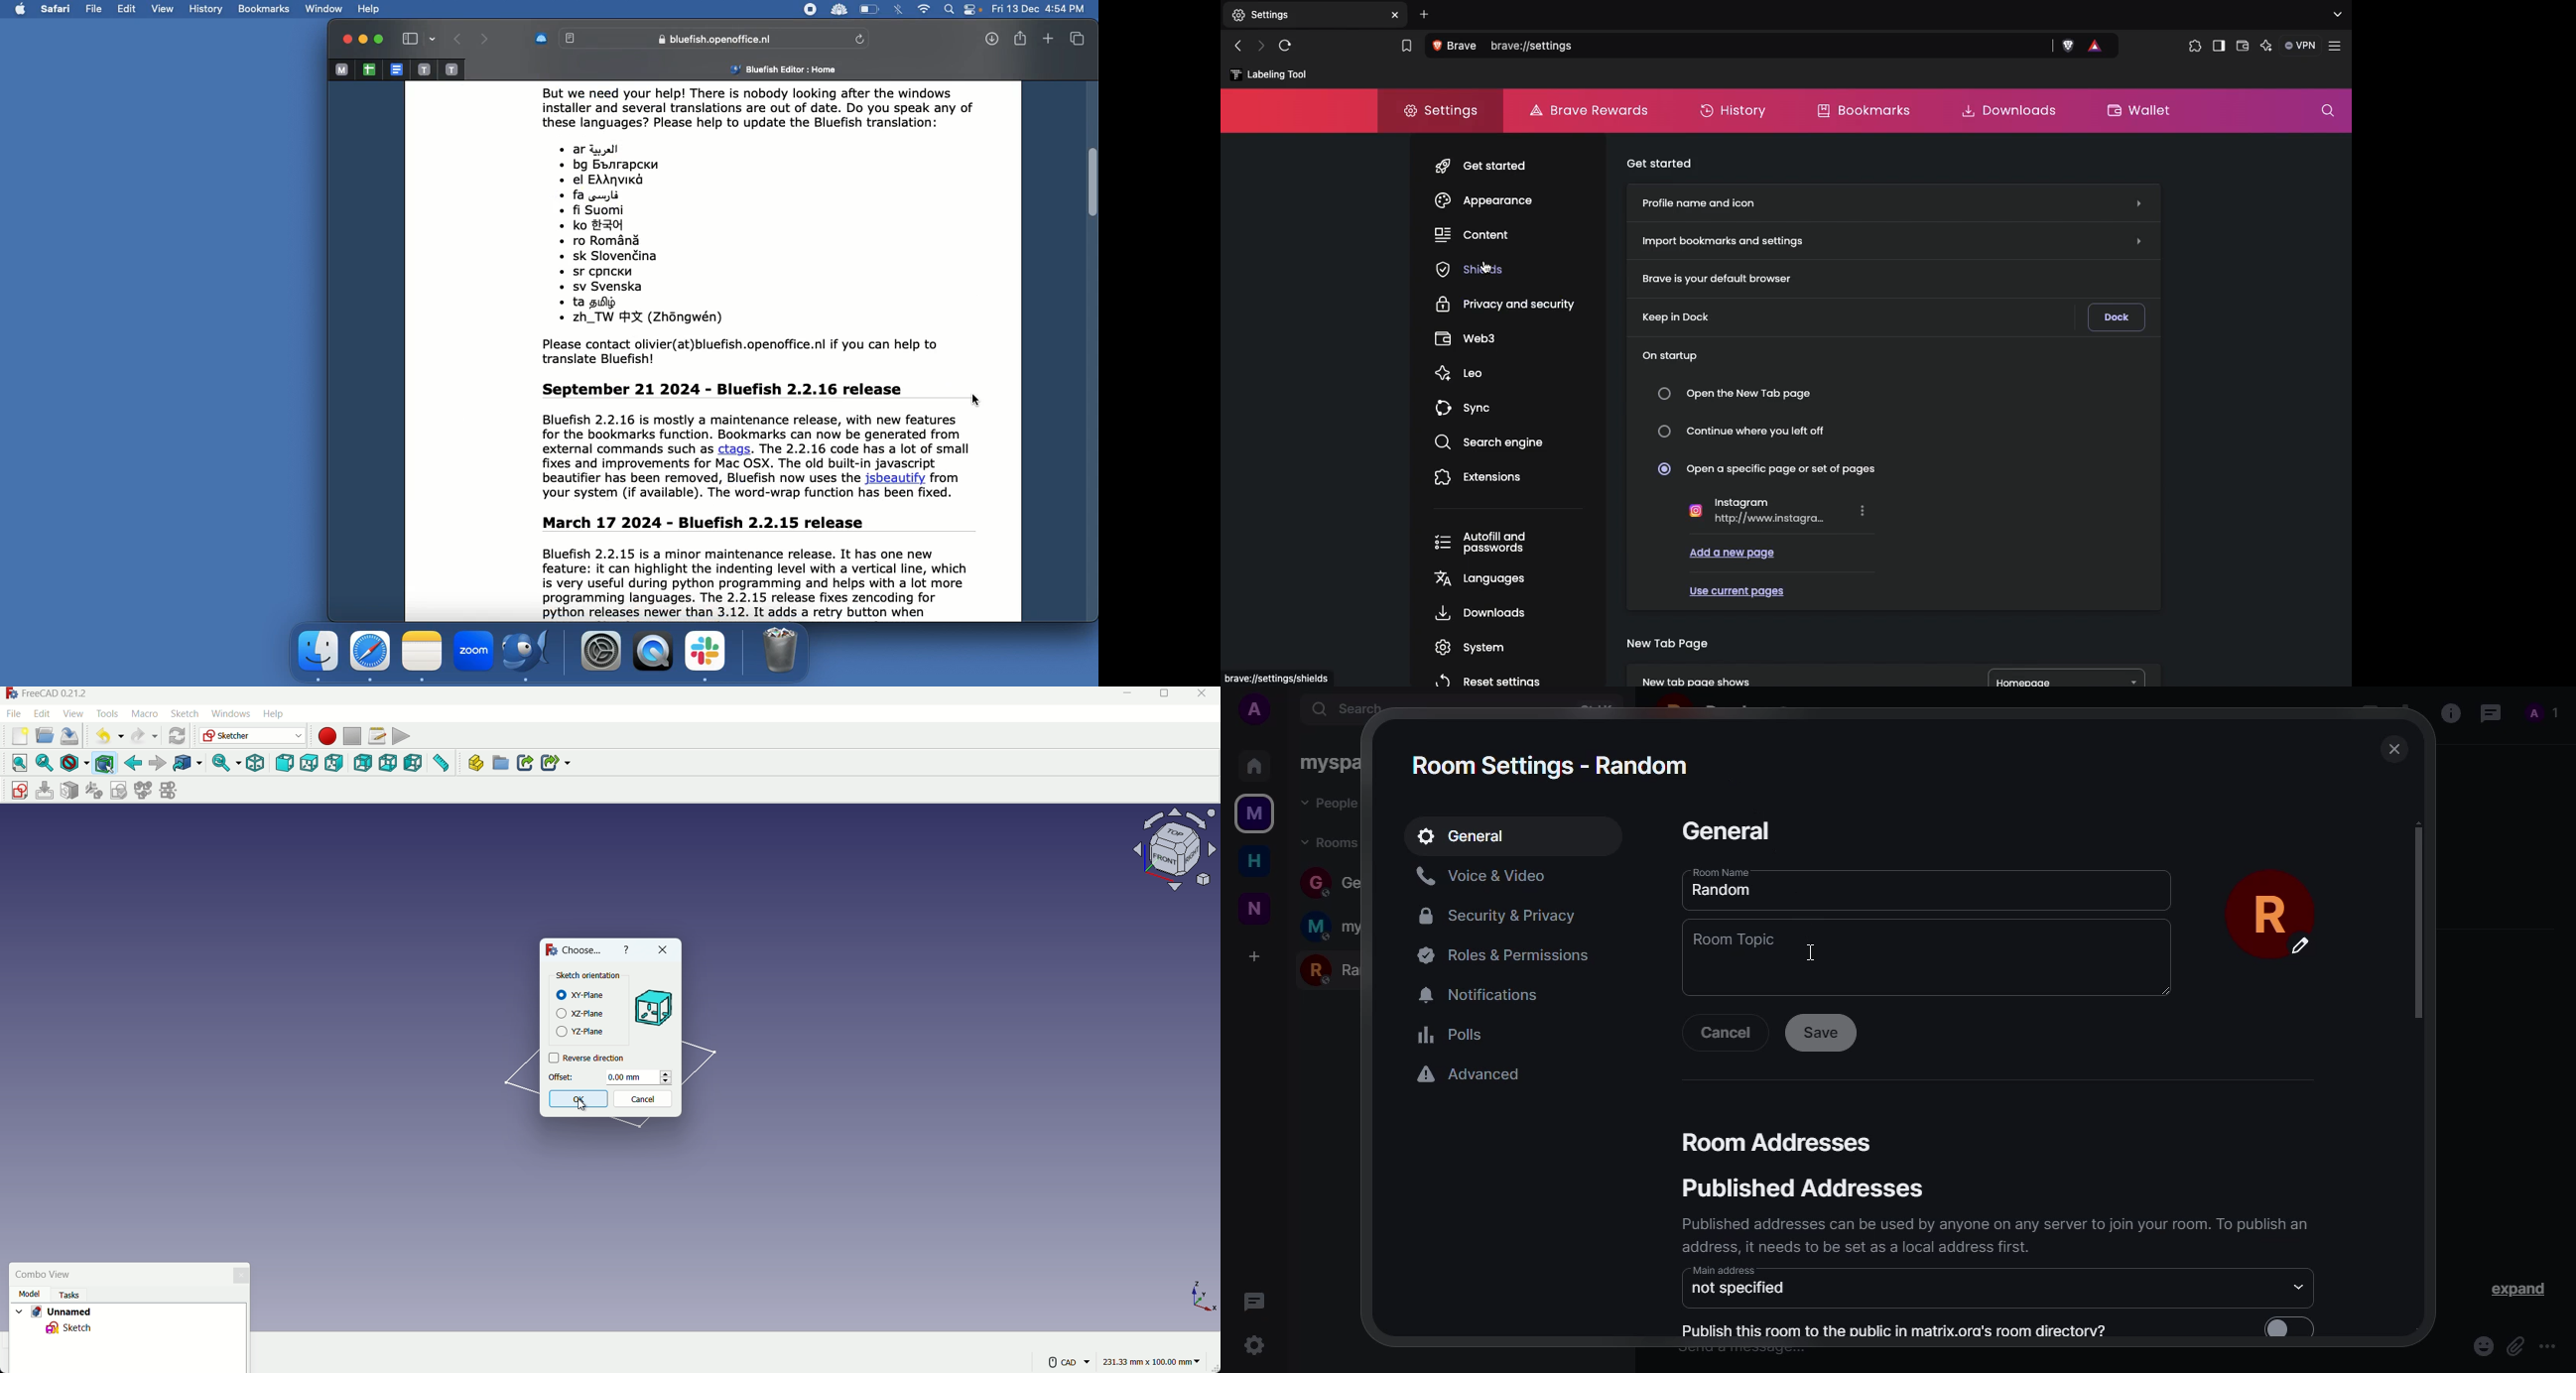  Describe the element at coordinates (369, 69) in the screenshot. I see `Google sheet tab` at that location.